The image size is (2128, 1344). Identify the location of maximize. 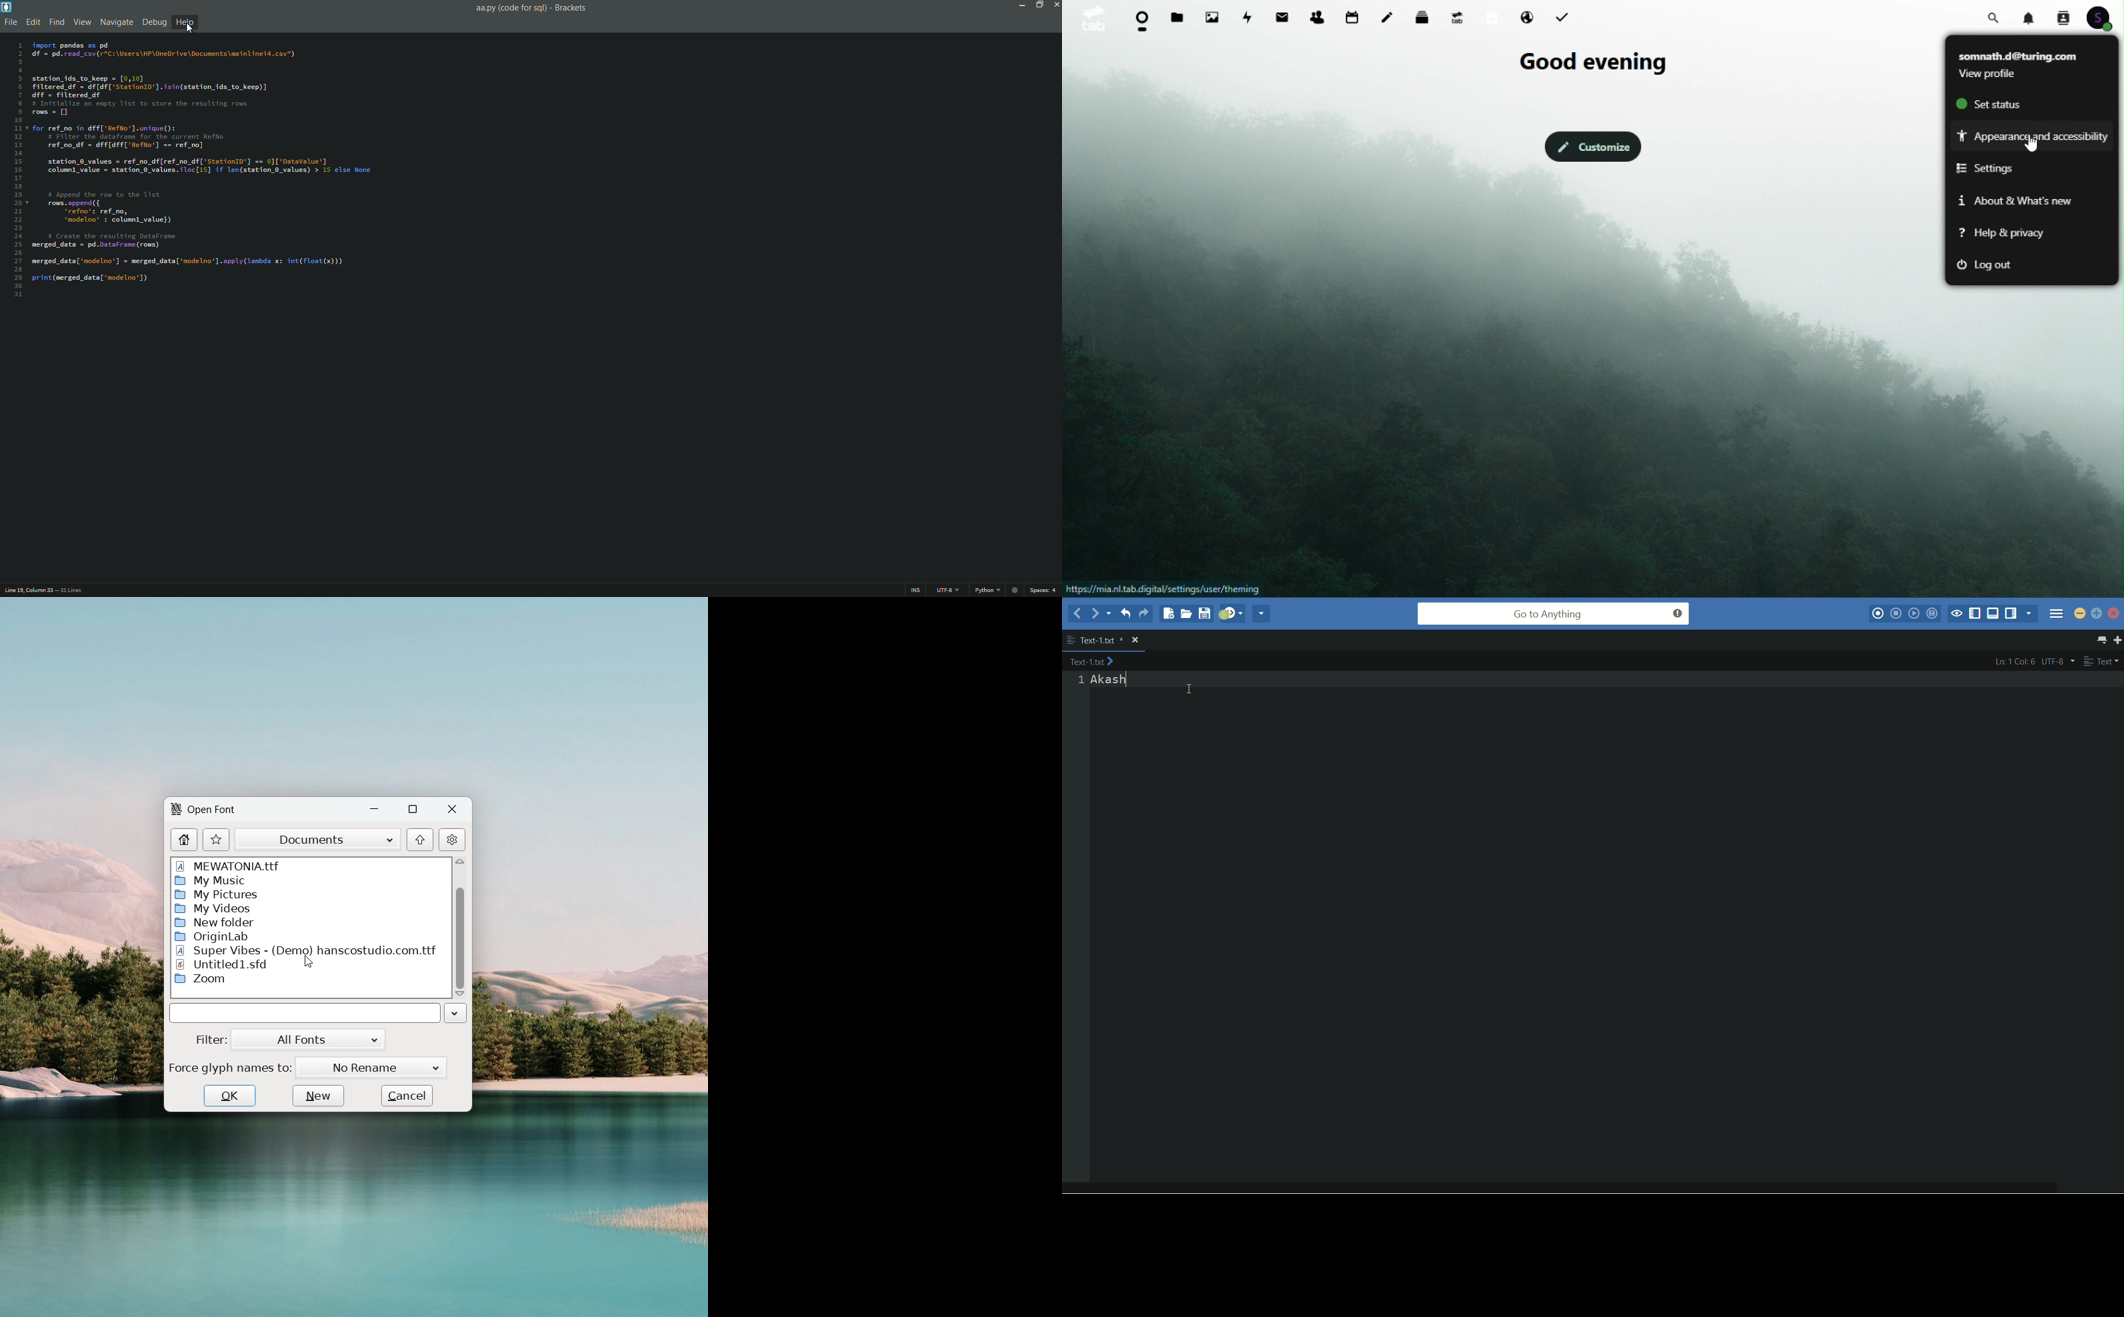
(1039, 5).